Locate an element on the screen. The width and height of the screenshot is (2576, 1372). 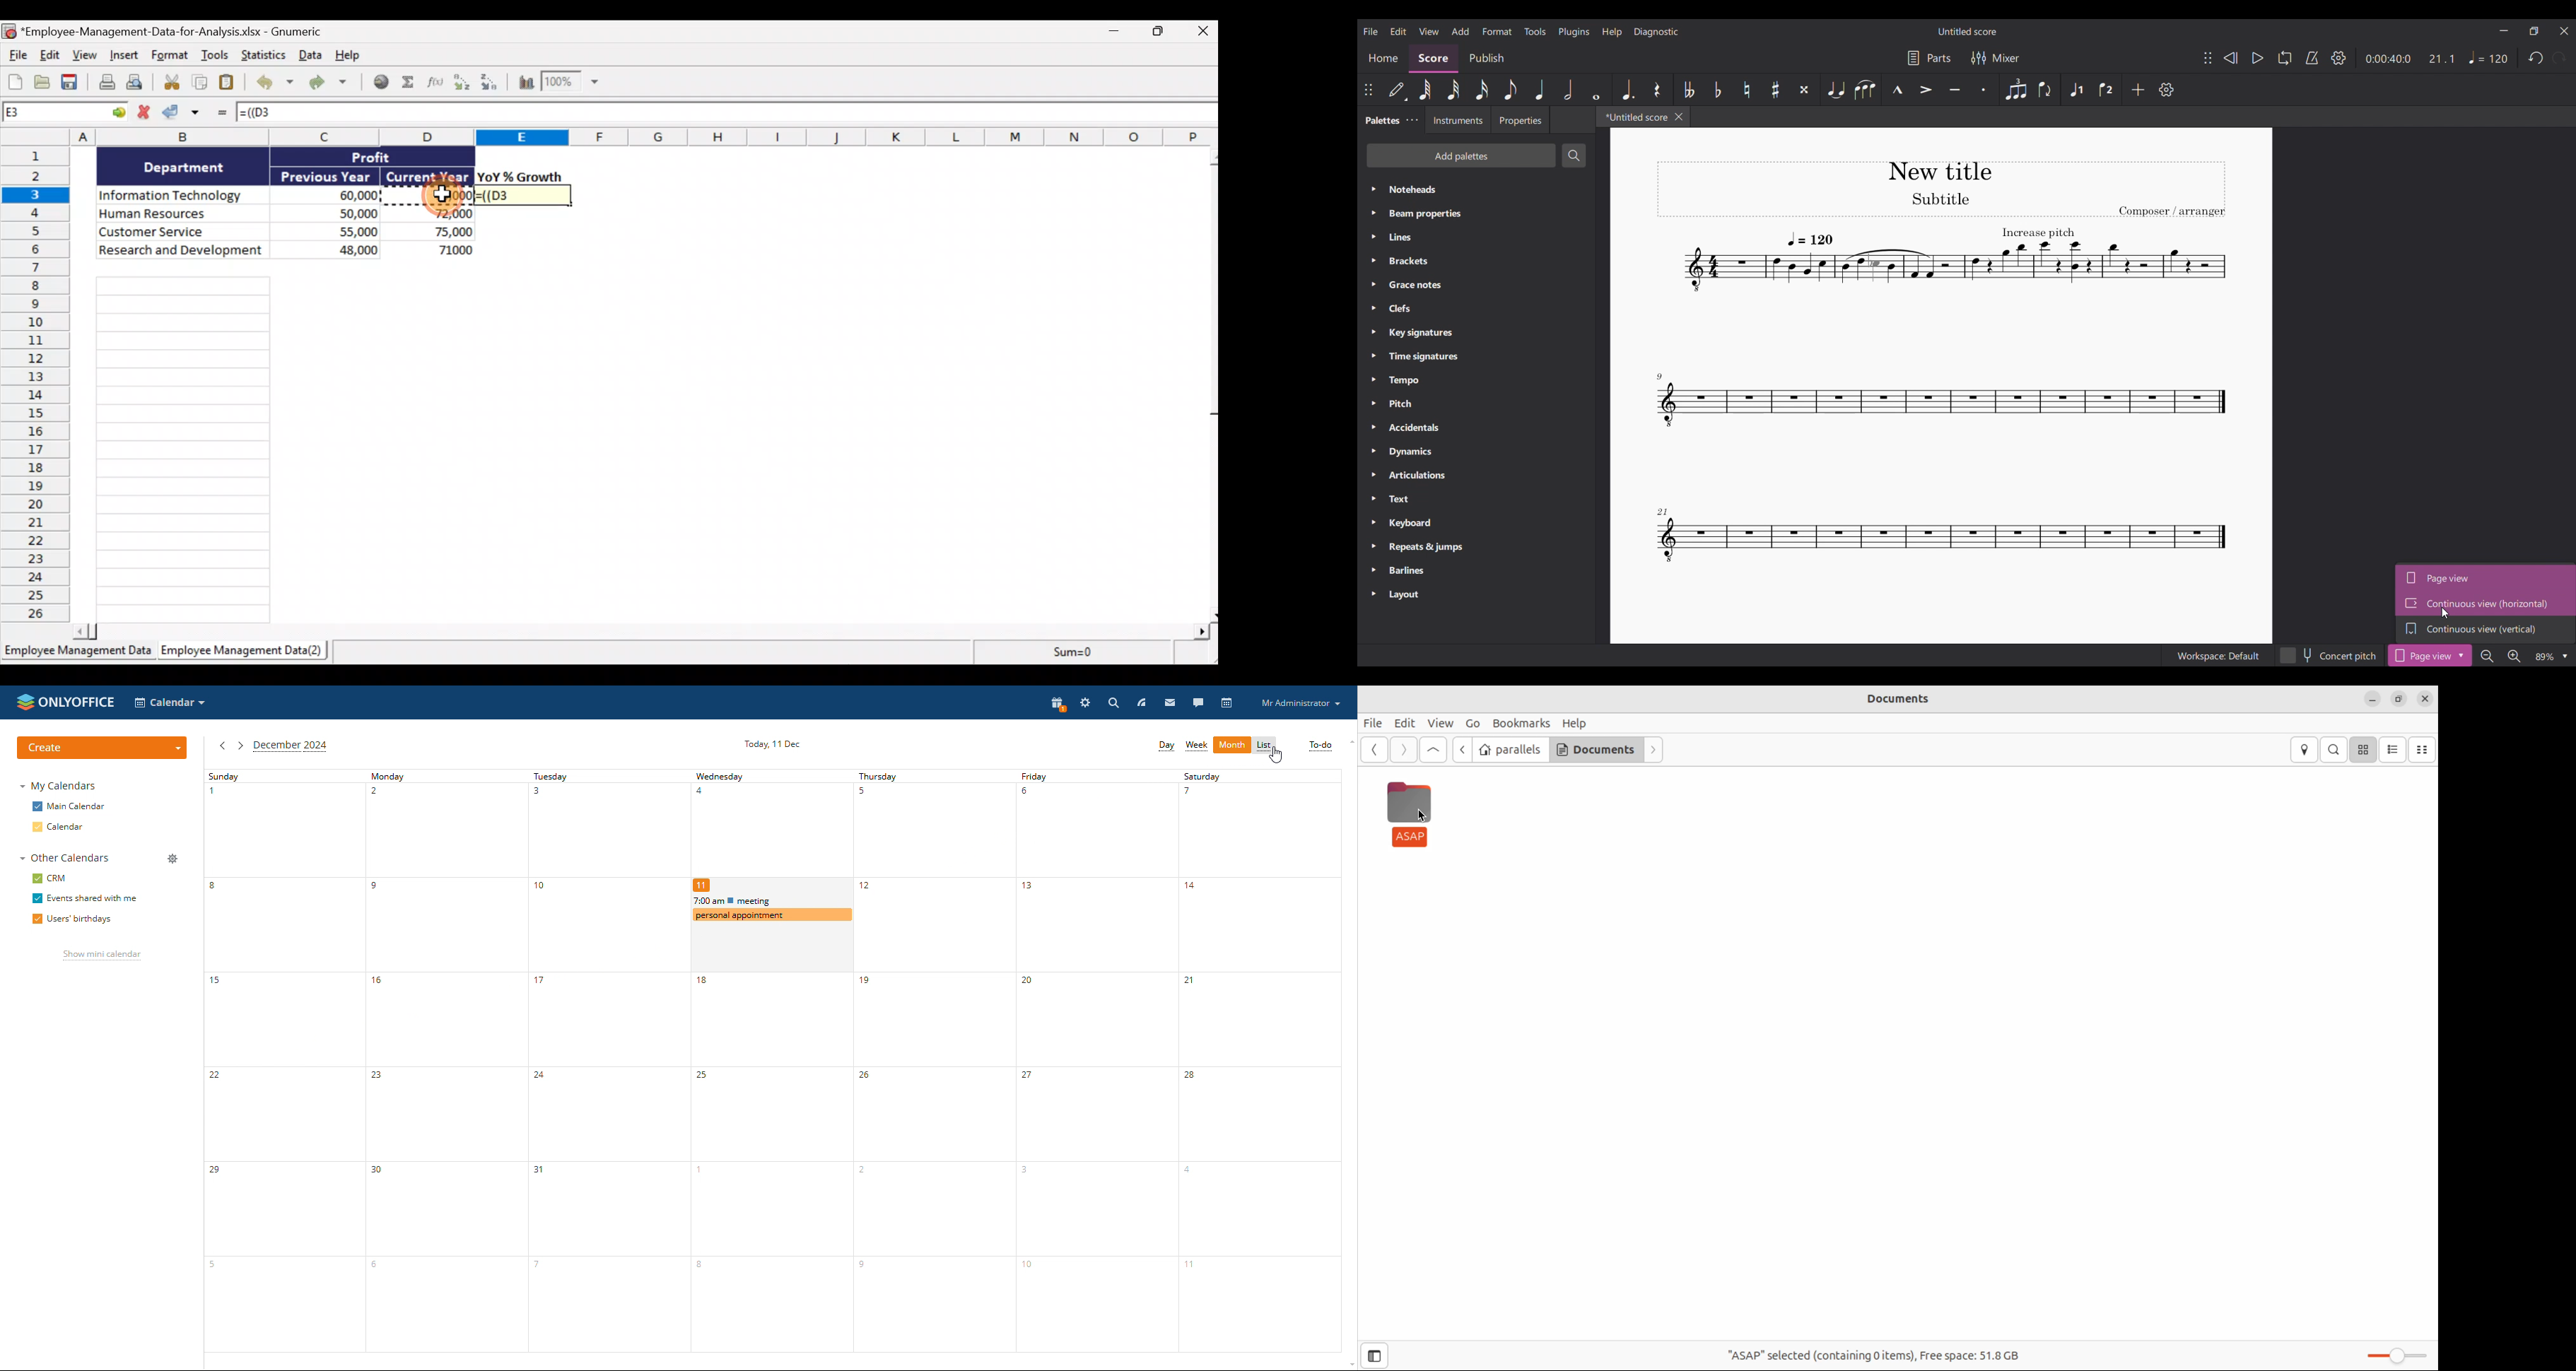
Articulations is located at coordinates (1475, 475).